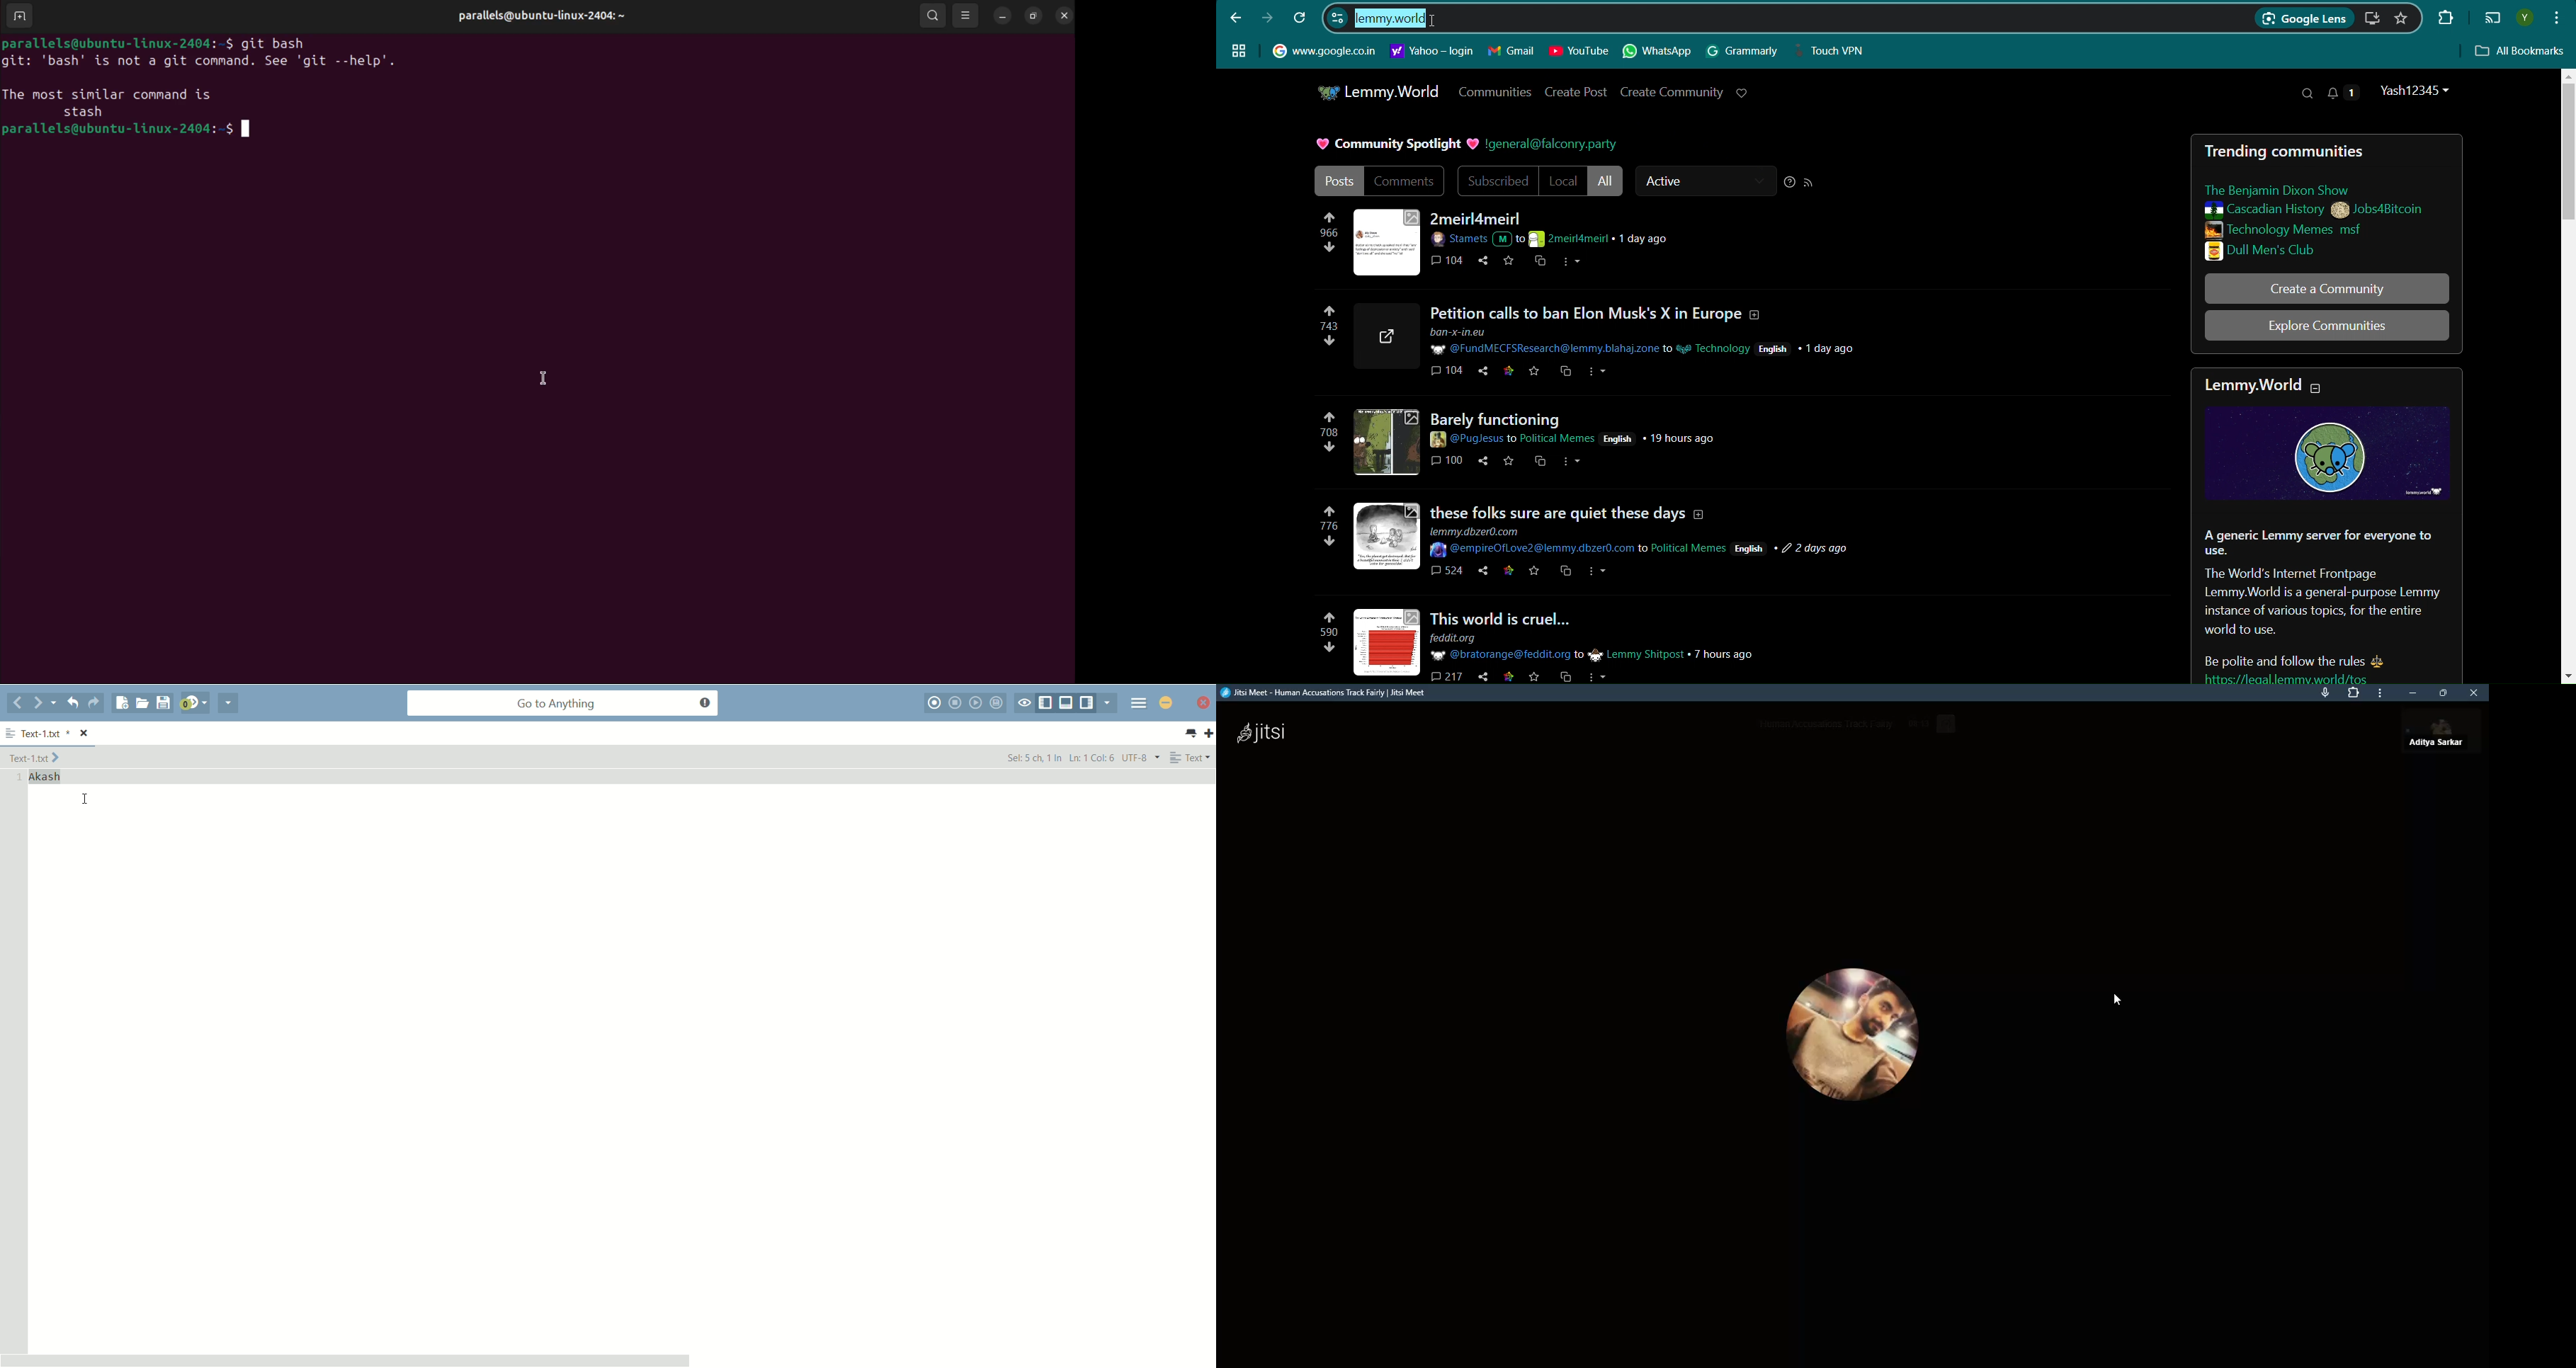 Image resolution: width=2576 pixels, height=1372 pixels. I want to click on minimize, so click(1005, 15).